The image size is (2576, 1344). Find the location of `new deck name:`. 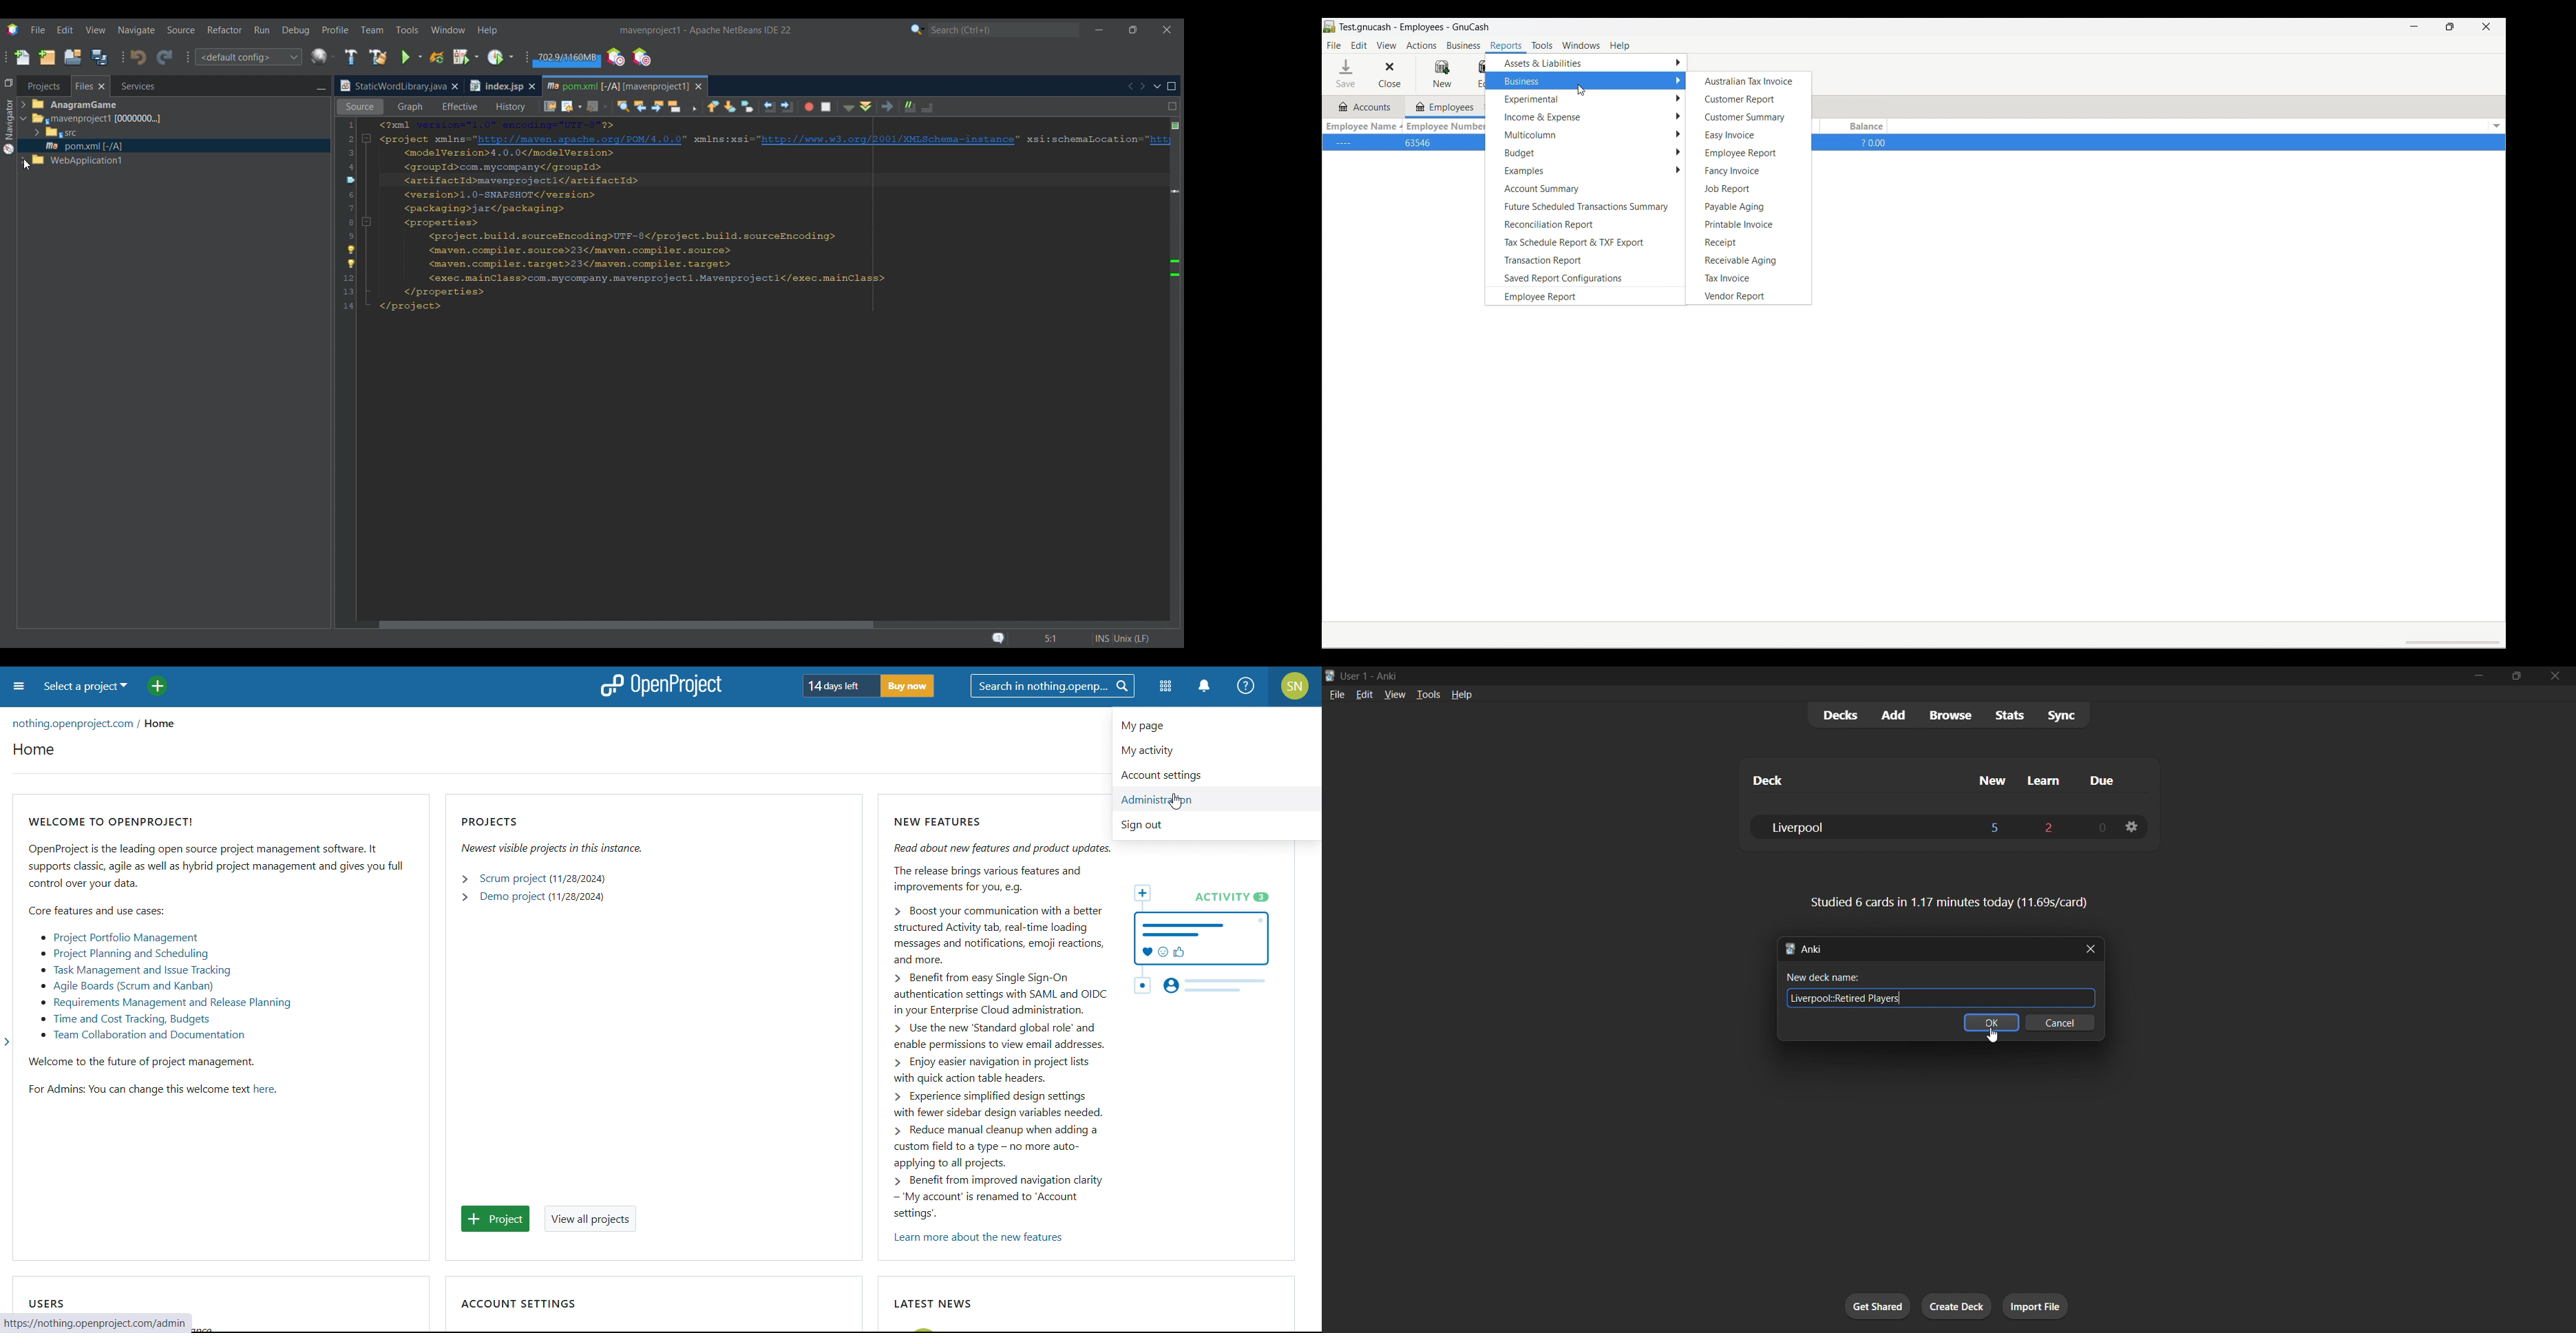

new deck name: is located at coordinates (1889, 976).